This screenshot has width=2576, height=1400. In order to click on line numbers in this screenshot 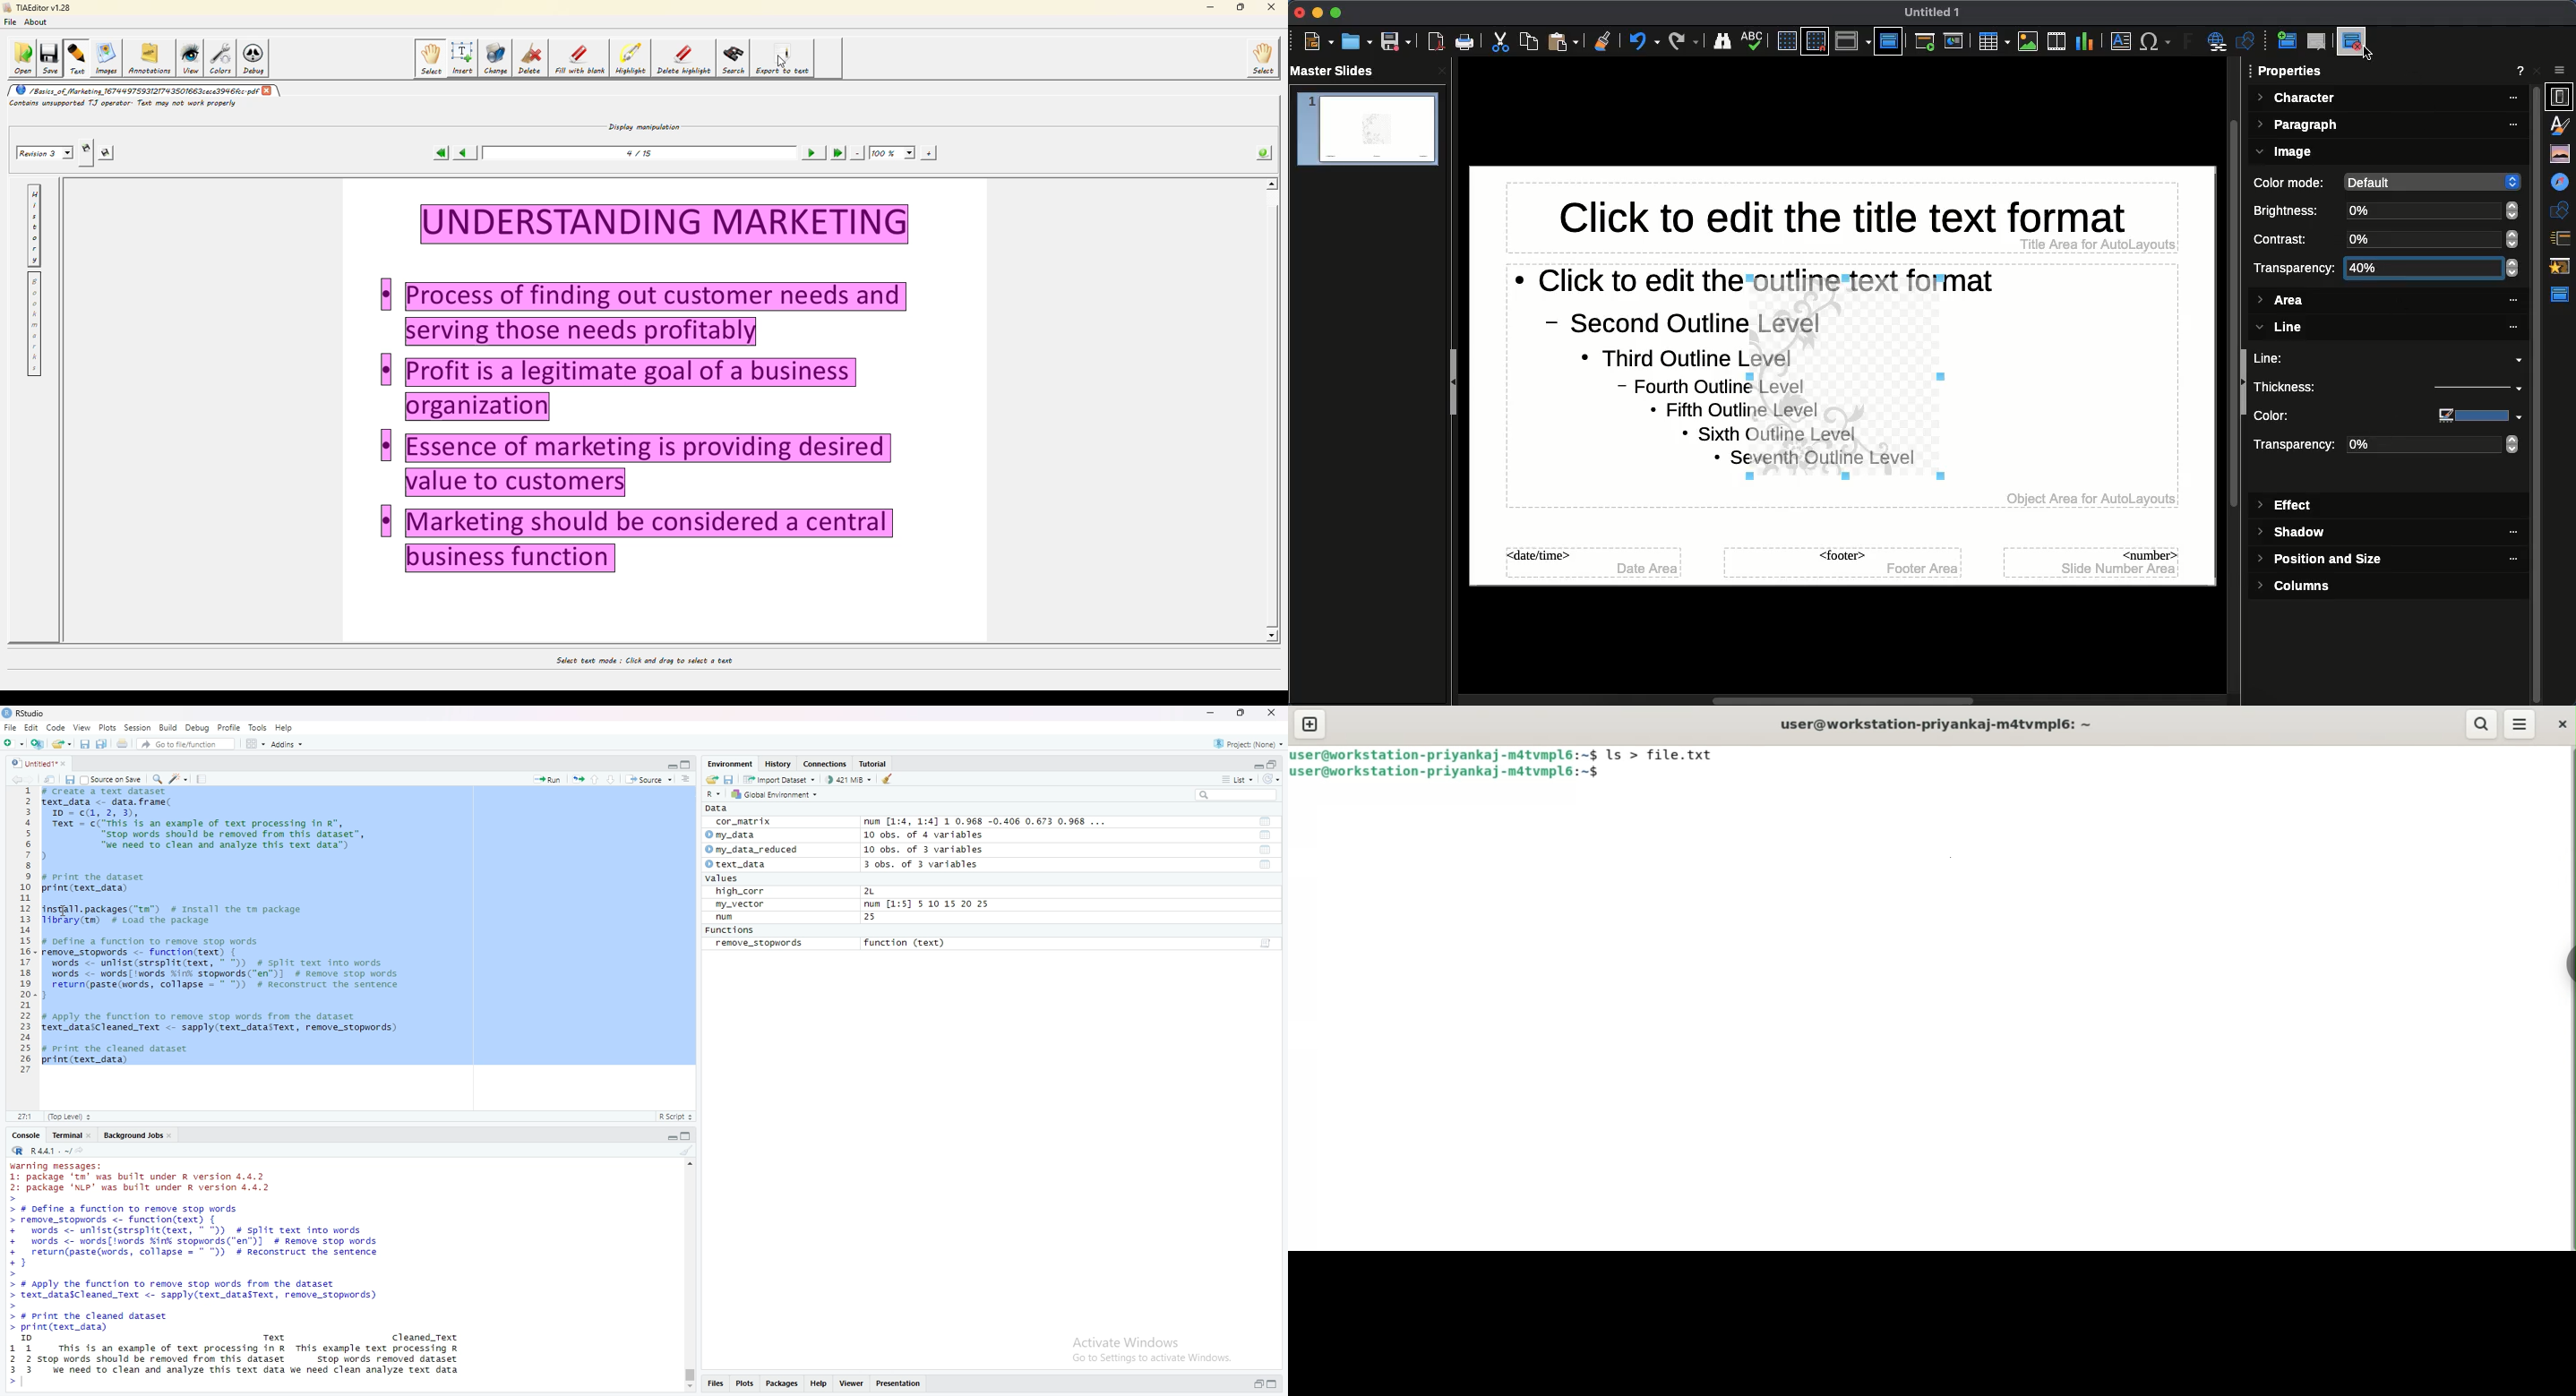, I will do `click(26, 932)`.